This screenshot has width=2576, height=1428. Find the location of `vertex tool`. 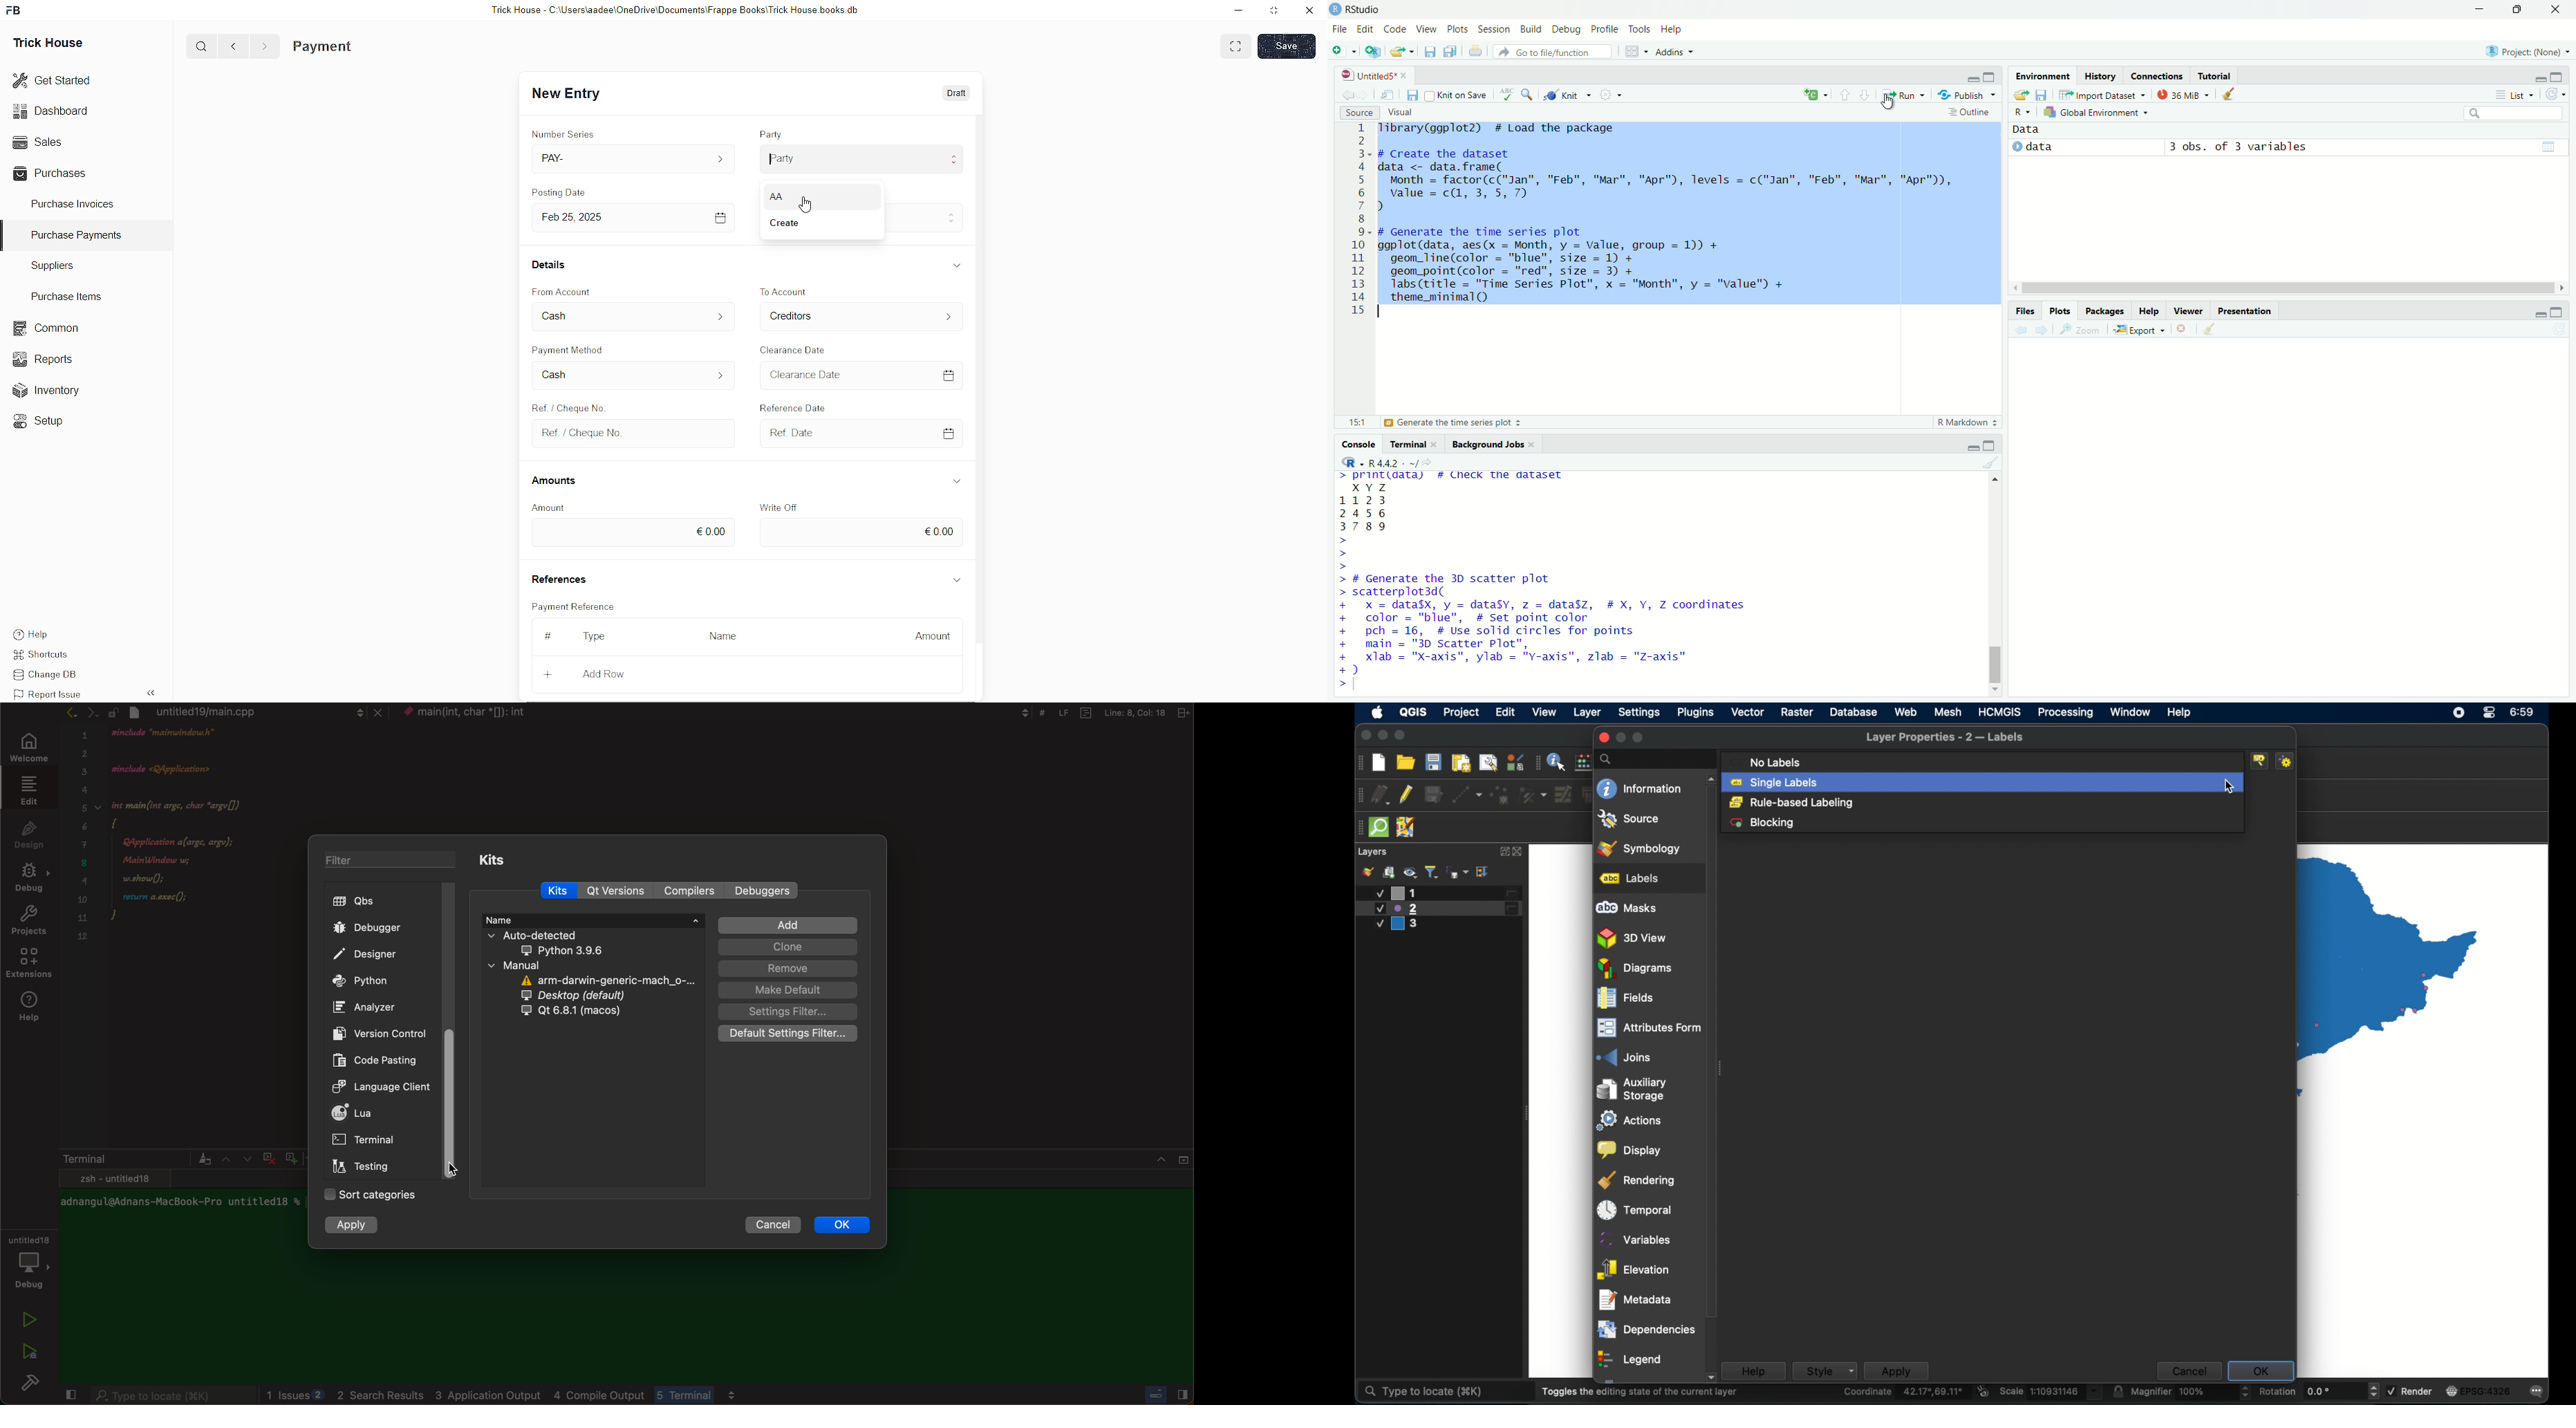

vertex tool is located at coordinates (1534, 795).